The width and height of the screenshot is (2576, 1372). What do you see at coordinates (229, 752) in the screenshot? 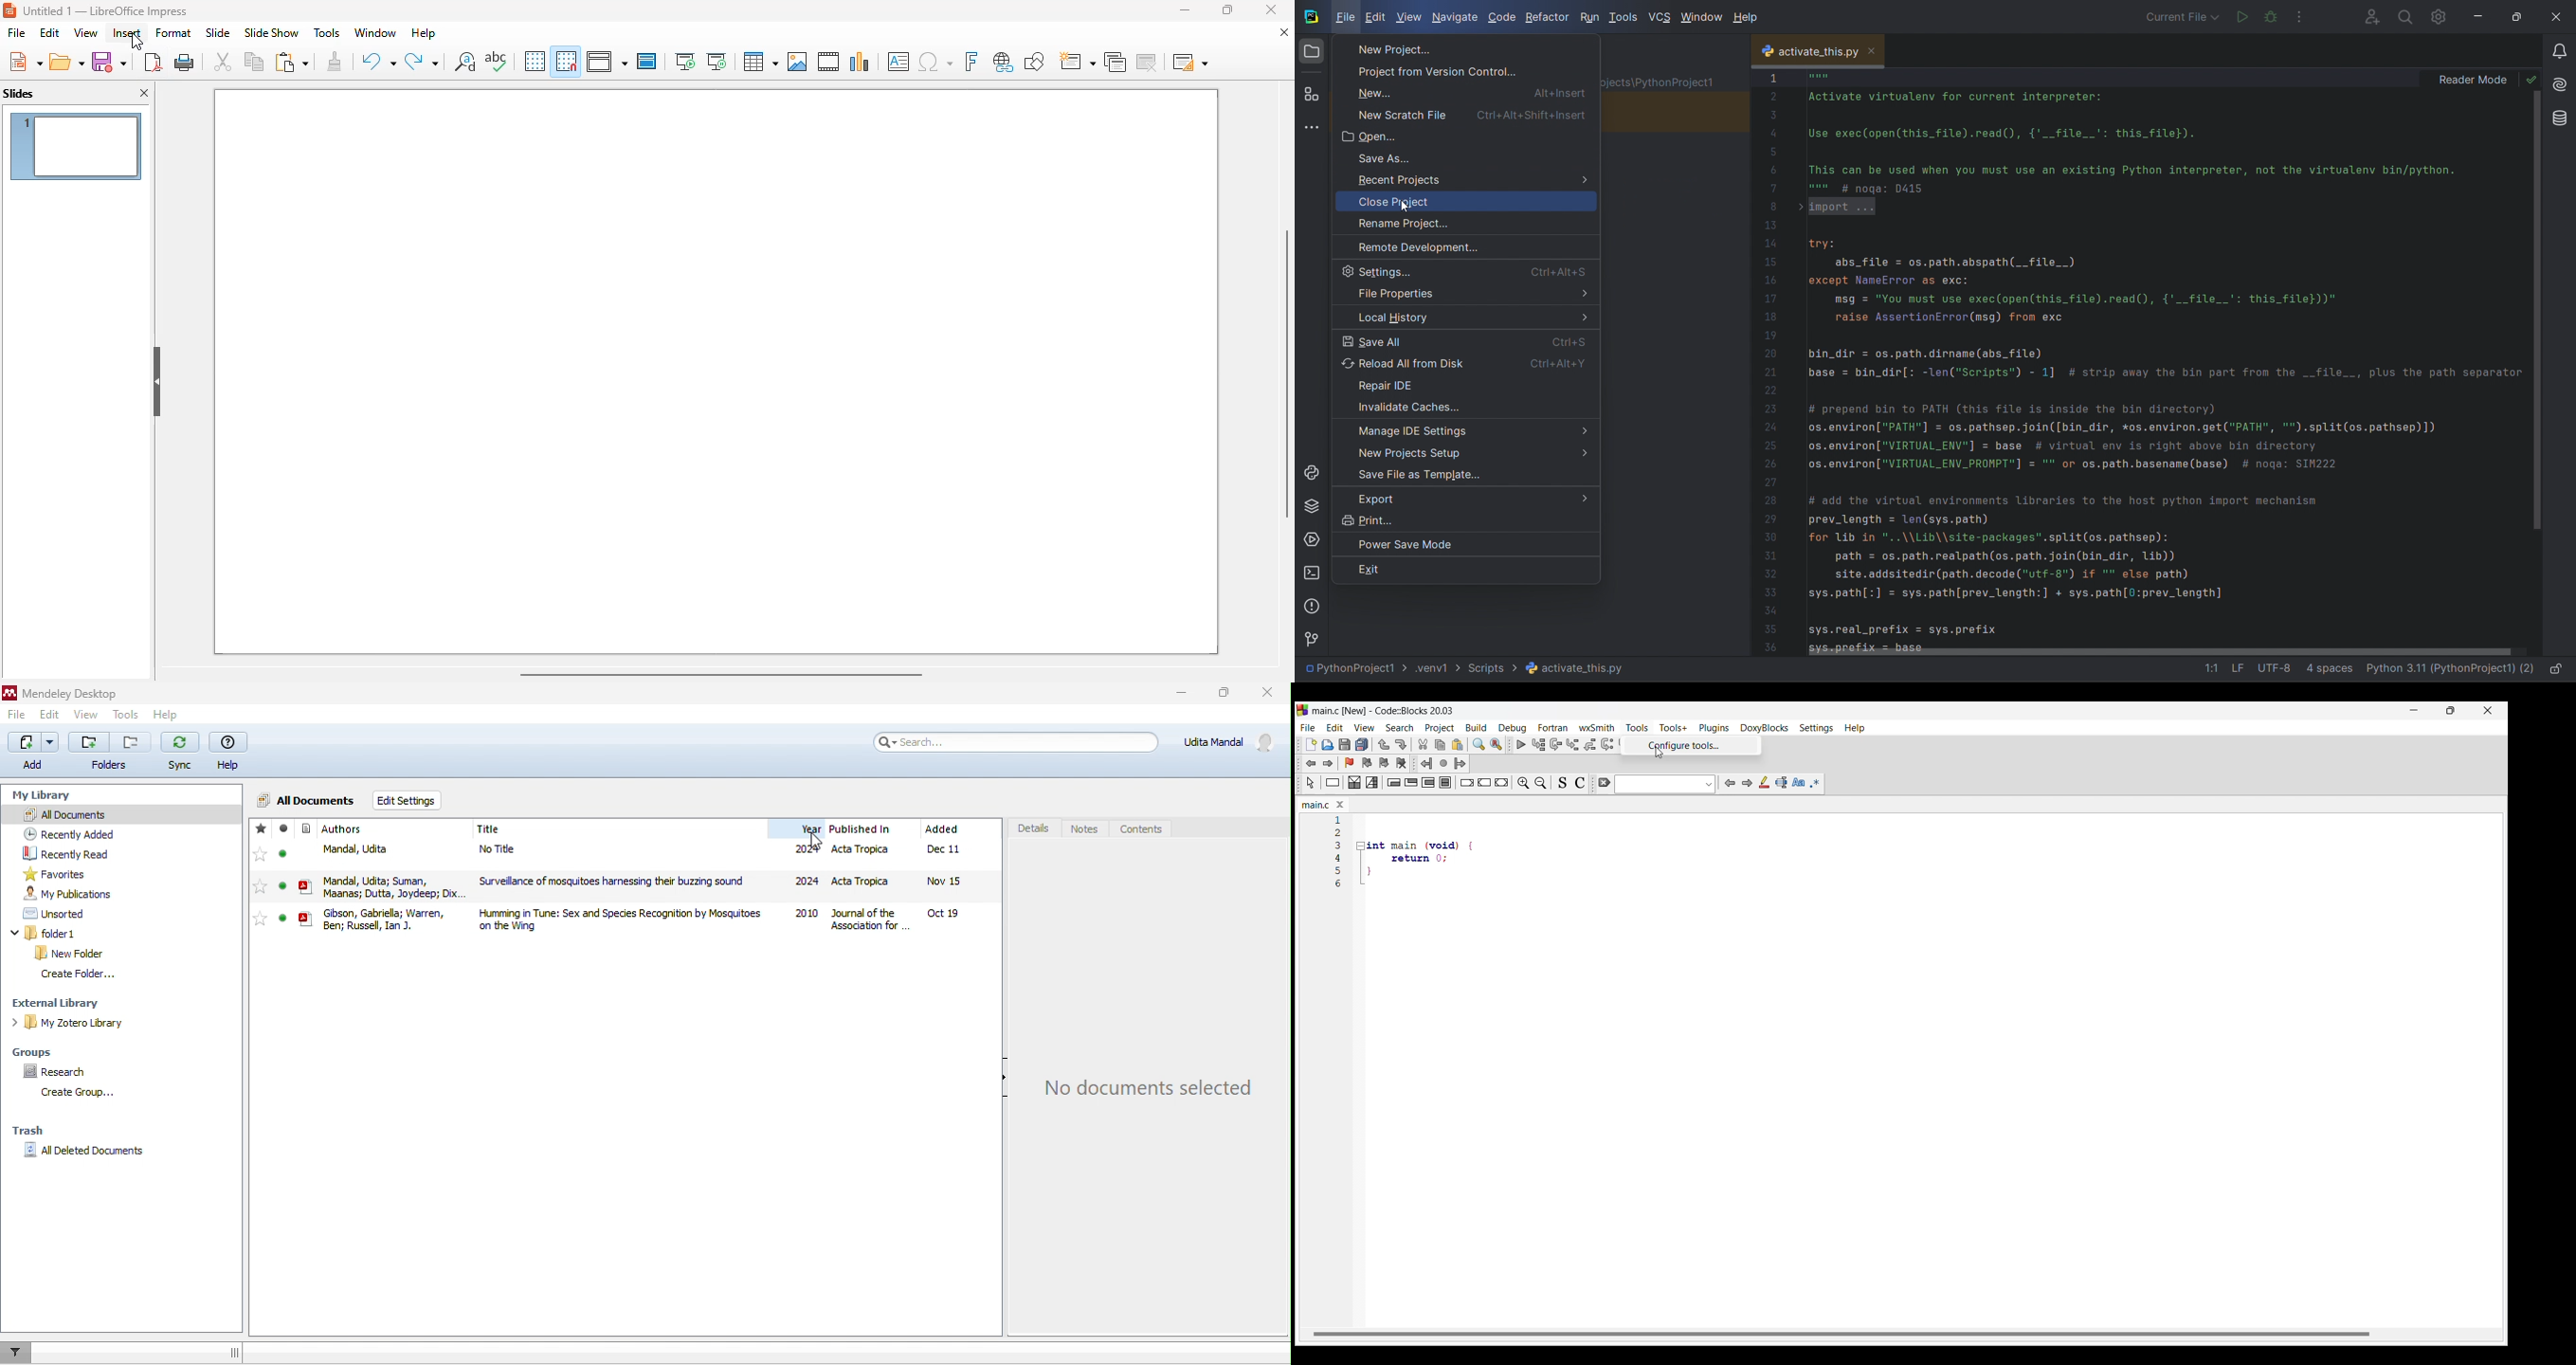
I see `help` at bounding box center [229, 752].